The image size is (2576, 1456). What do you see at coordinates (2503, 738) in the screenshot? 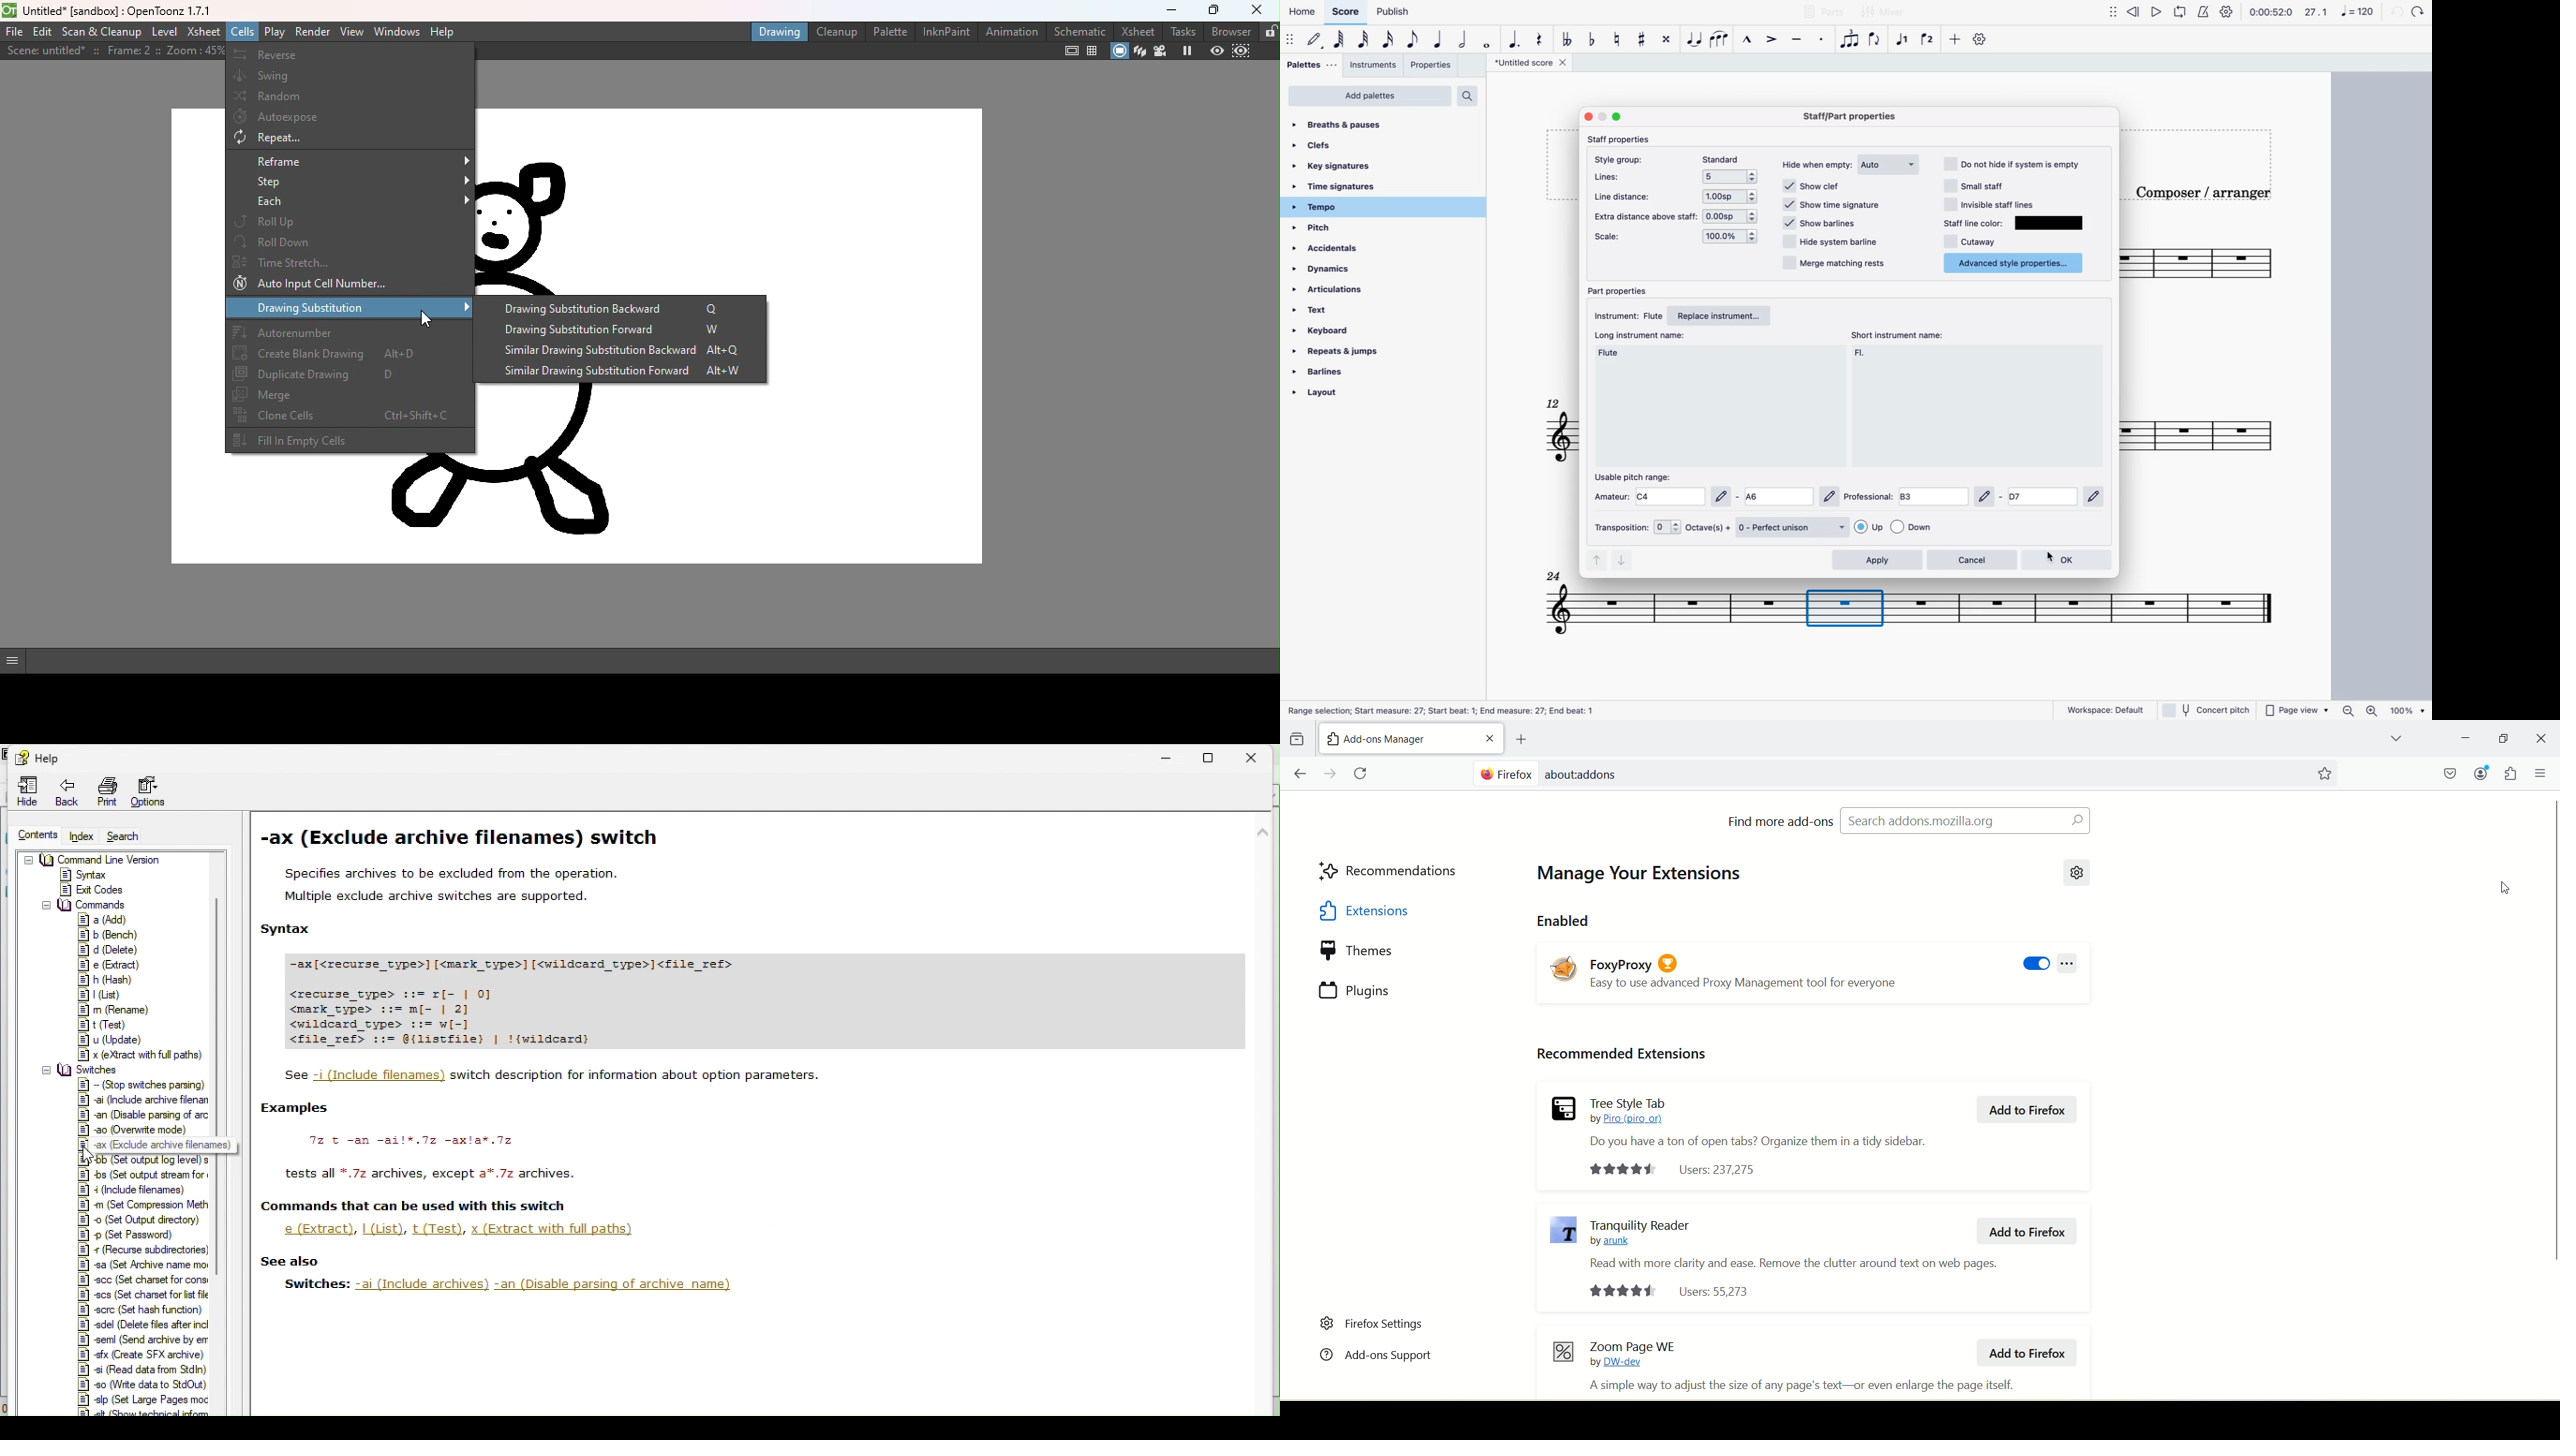
I see `Minimize` at bounding box center [2503, 738].